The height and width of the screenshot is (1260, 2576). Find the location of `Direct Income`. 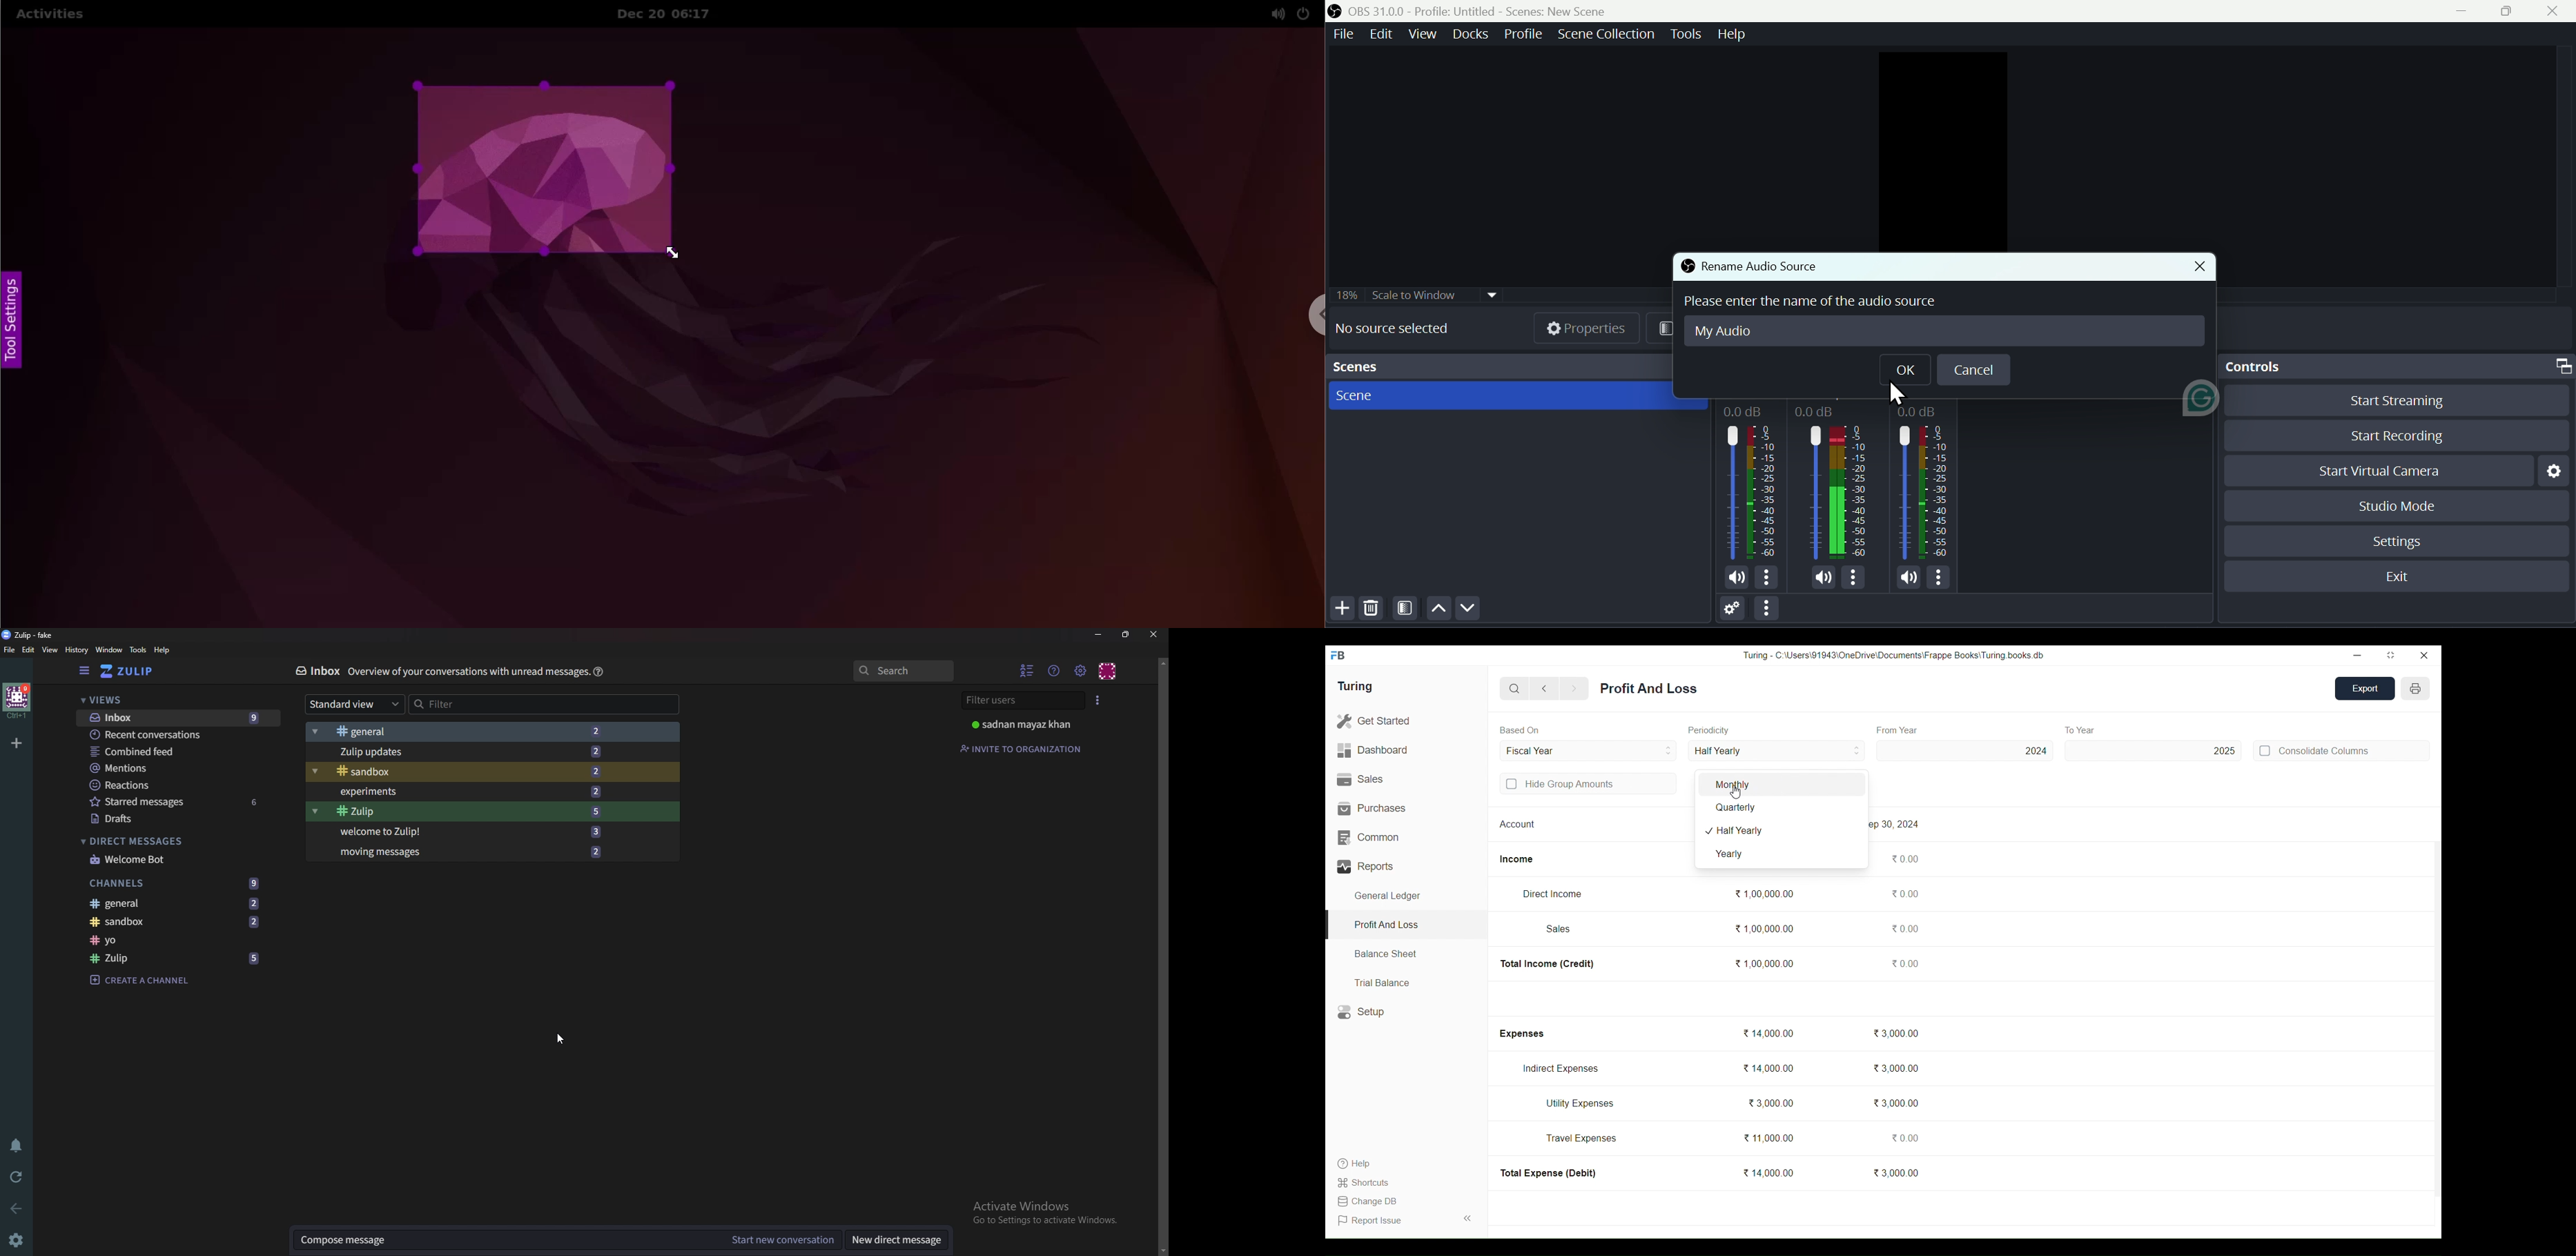

Direct Income is located at coordinates (1552, 894).